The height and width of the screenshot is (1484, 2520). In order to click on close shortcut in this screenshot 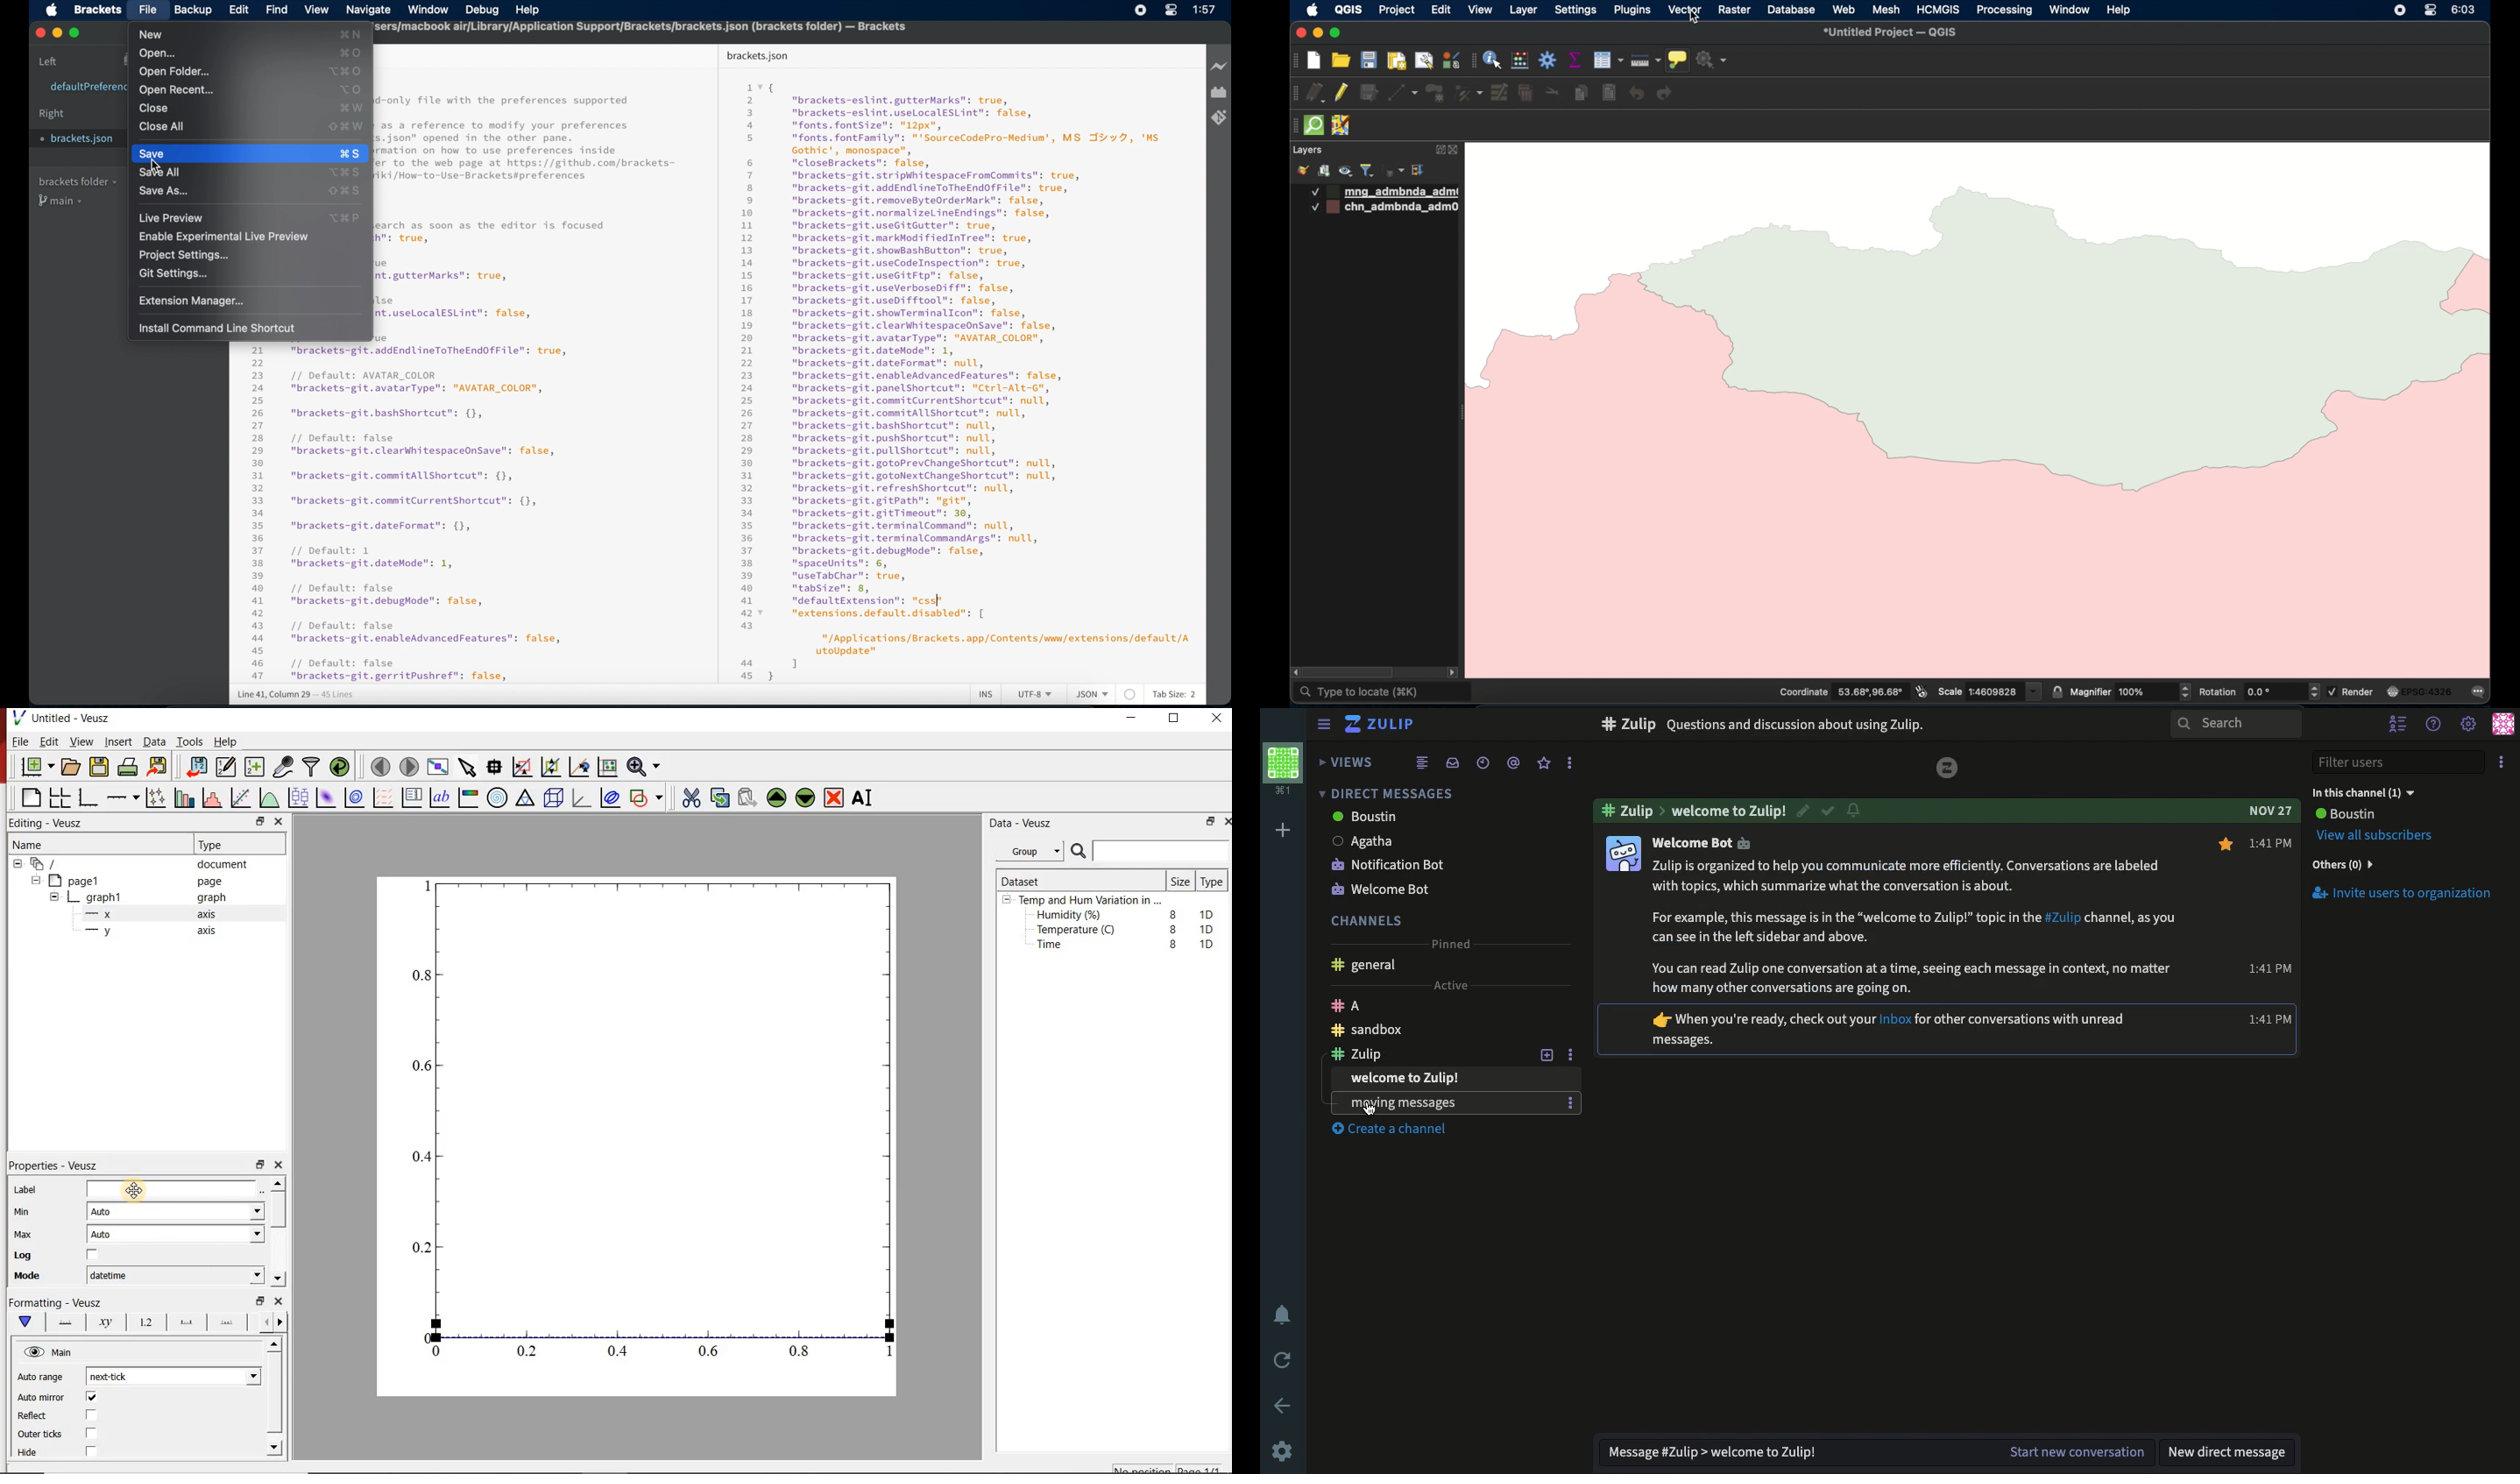, I will do `click(347, 108)`.